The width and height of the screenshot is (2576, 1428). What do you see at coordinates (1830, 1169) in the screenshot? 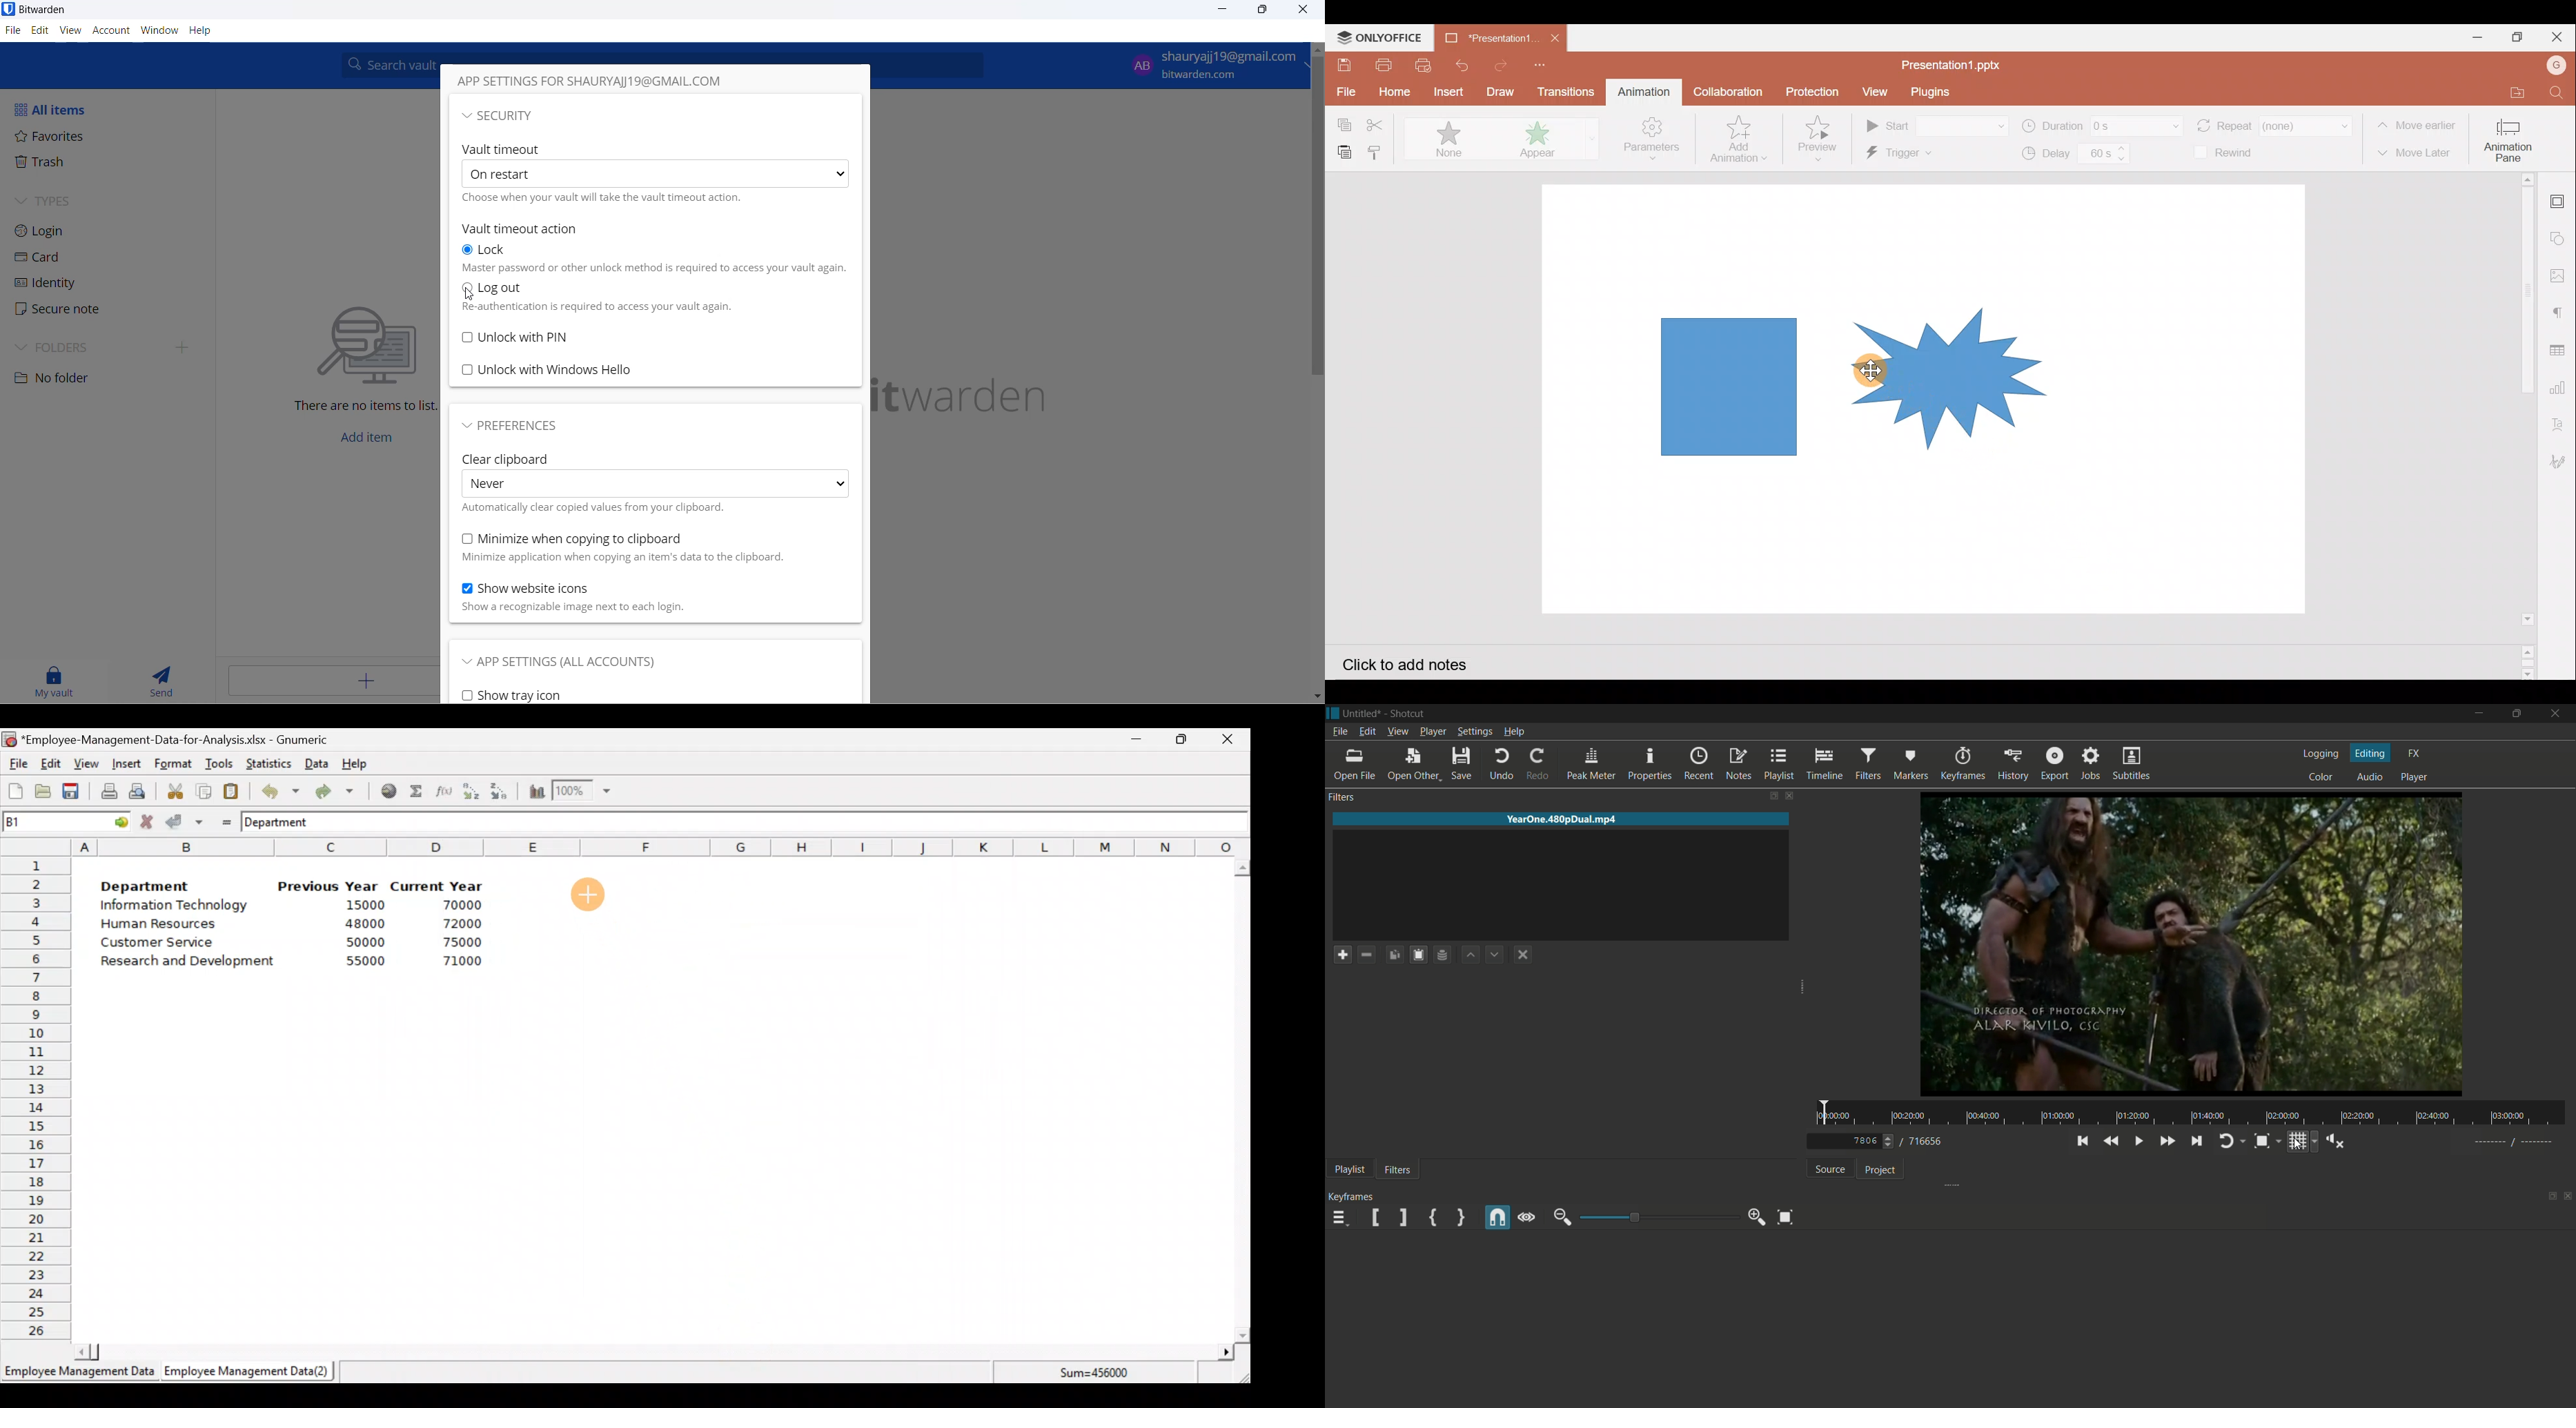
I see `source` at bounding box center [1830, 1169].